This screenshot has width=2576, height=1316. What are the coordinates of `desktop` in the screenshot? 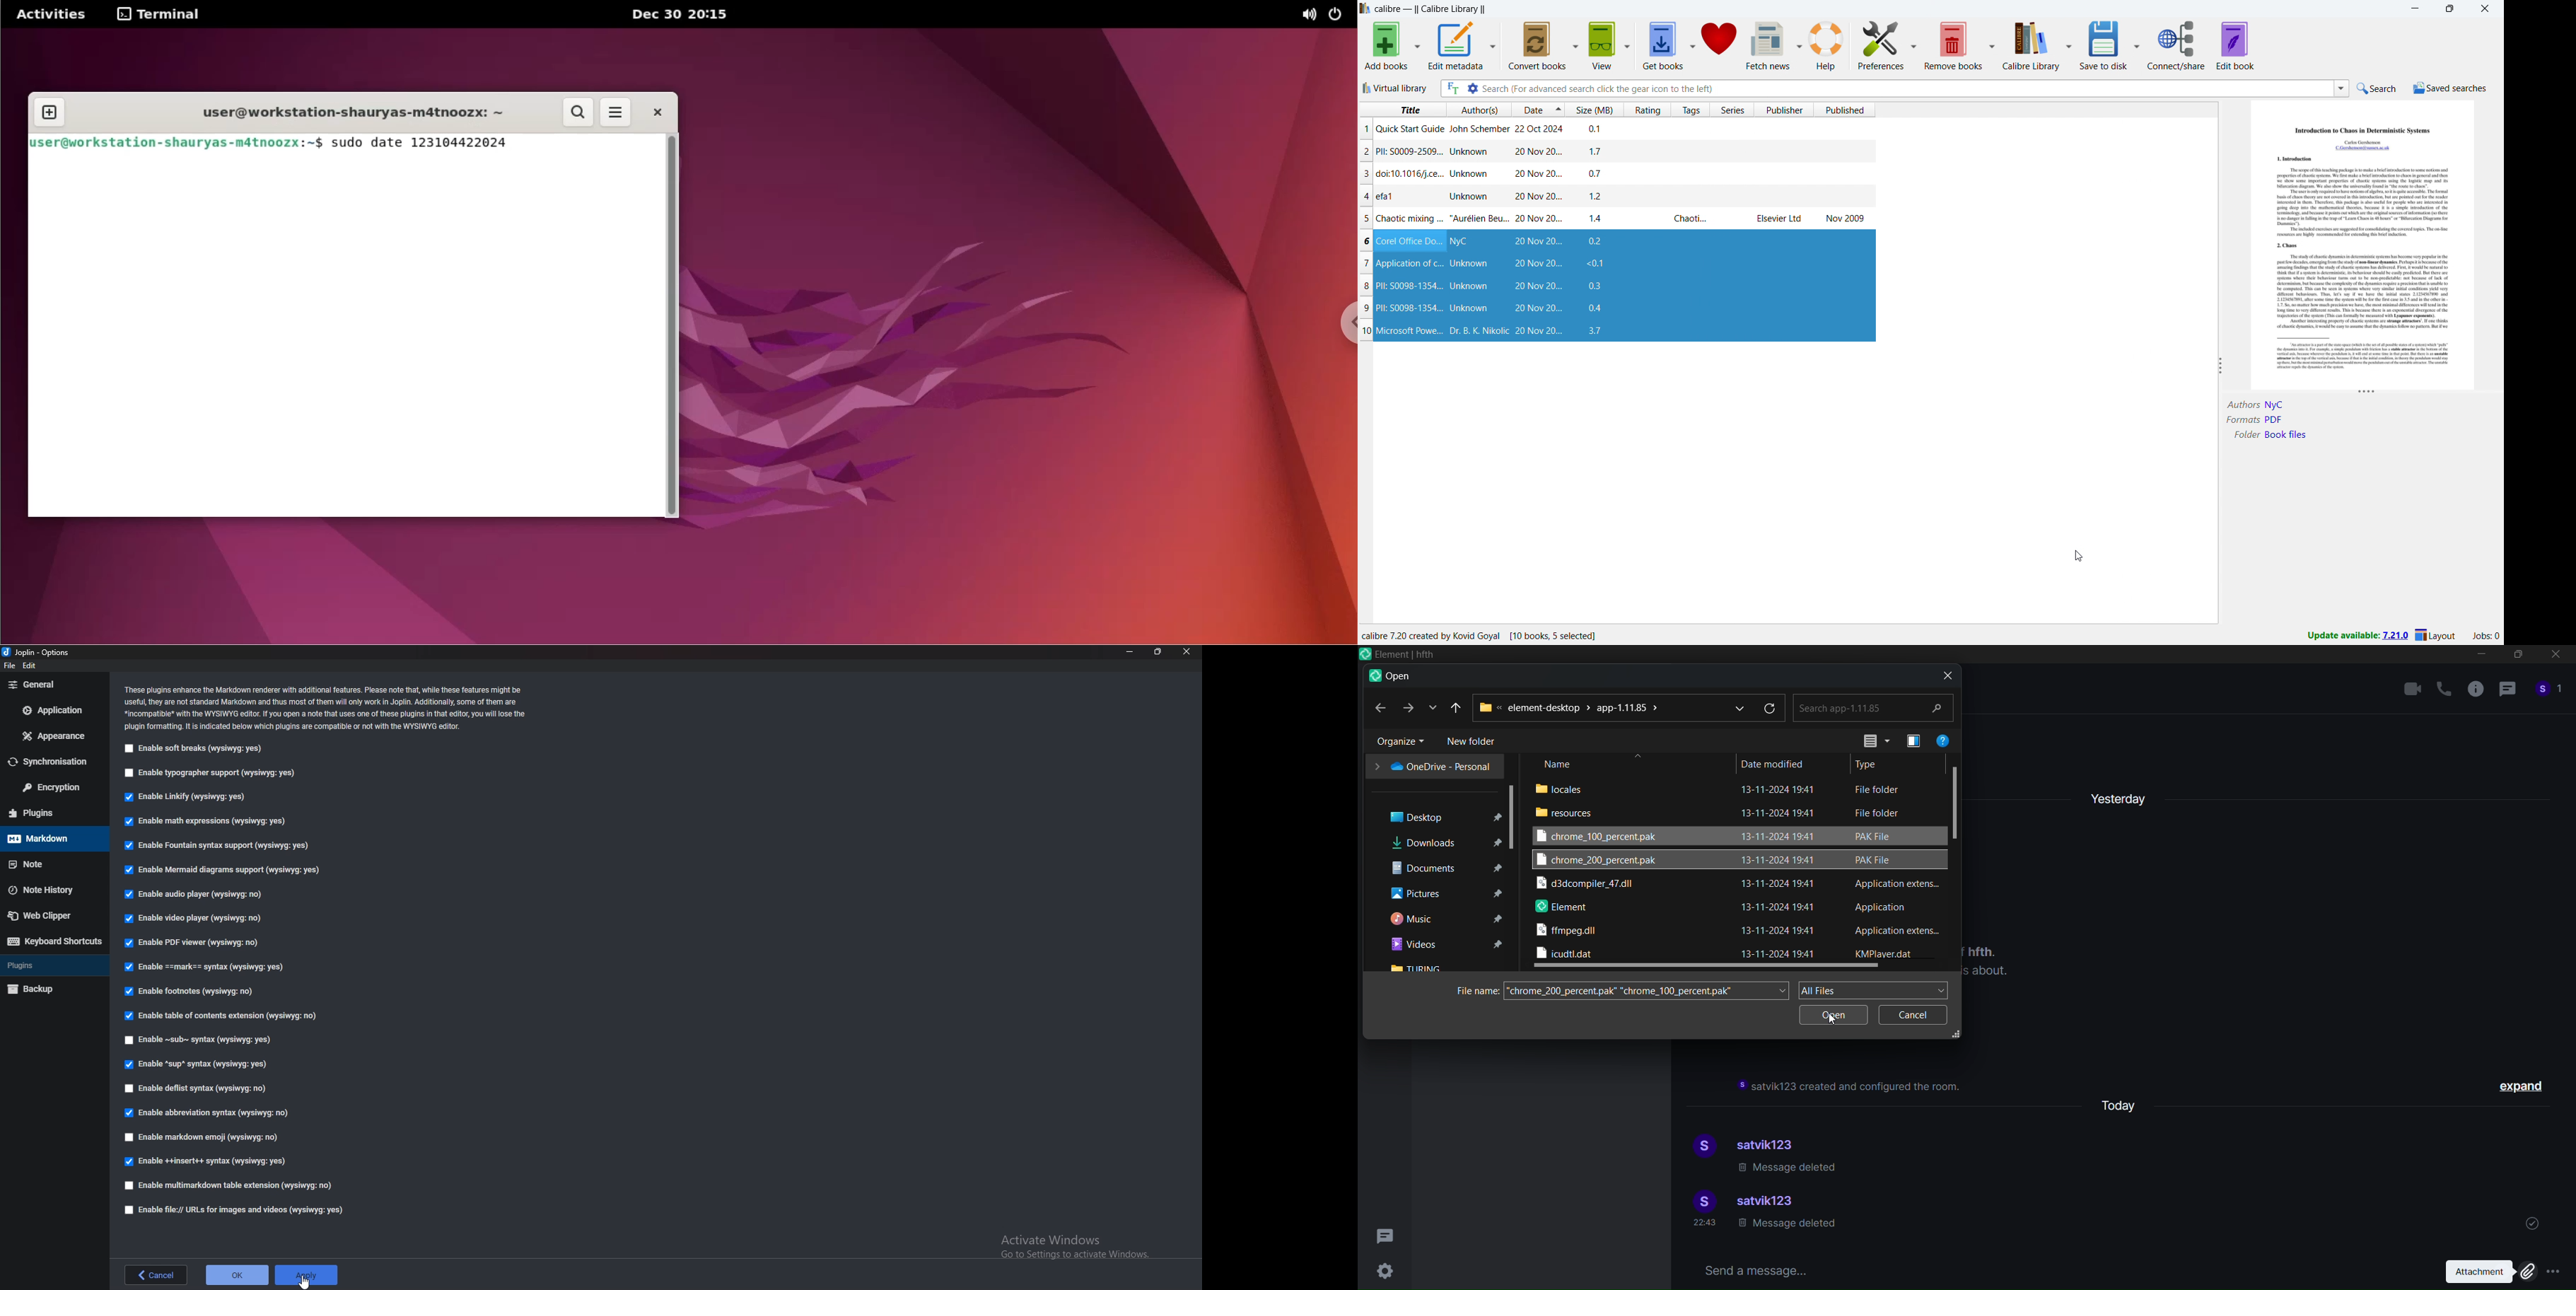 It's located at (1437, 815).